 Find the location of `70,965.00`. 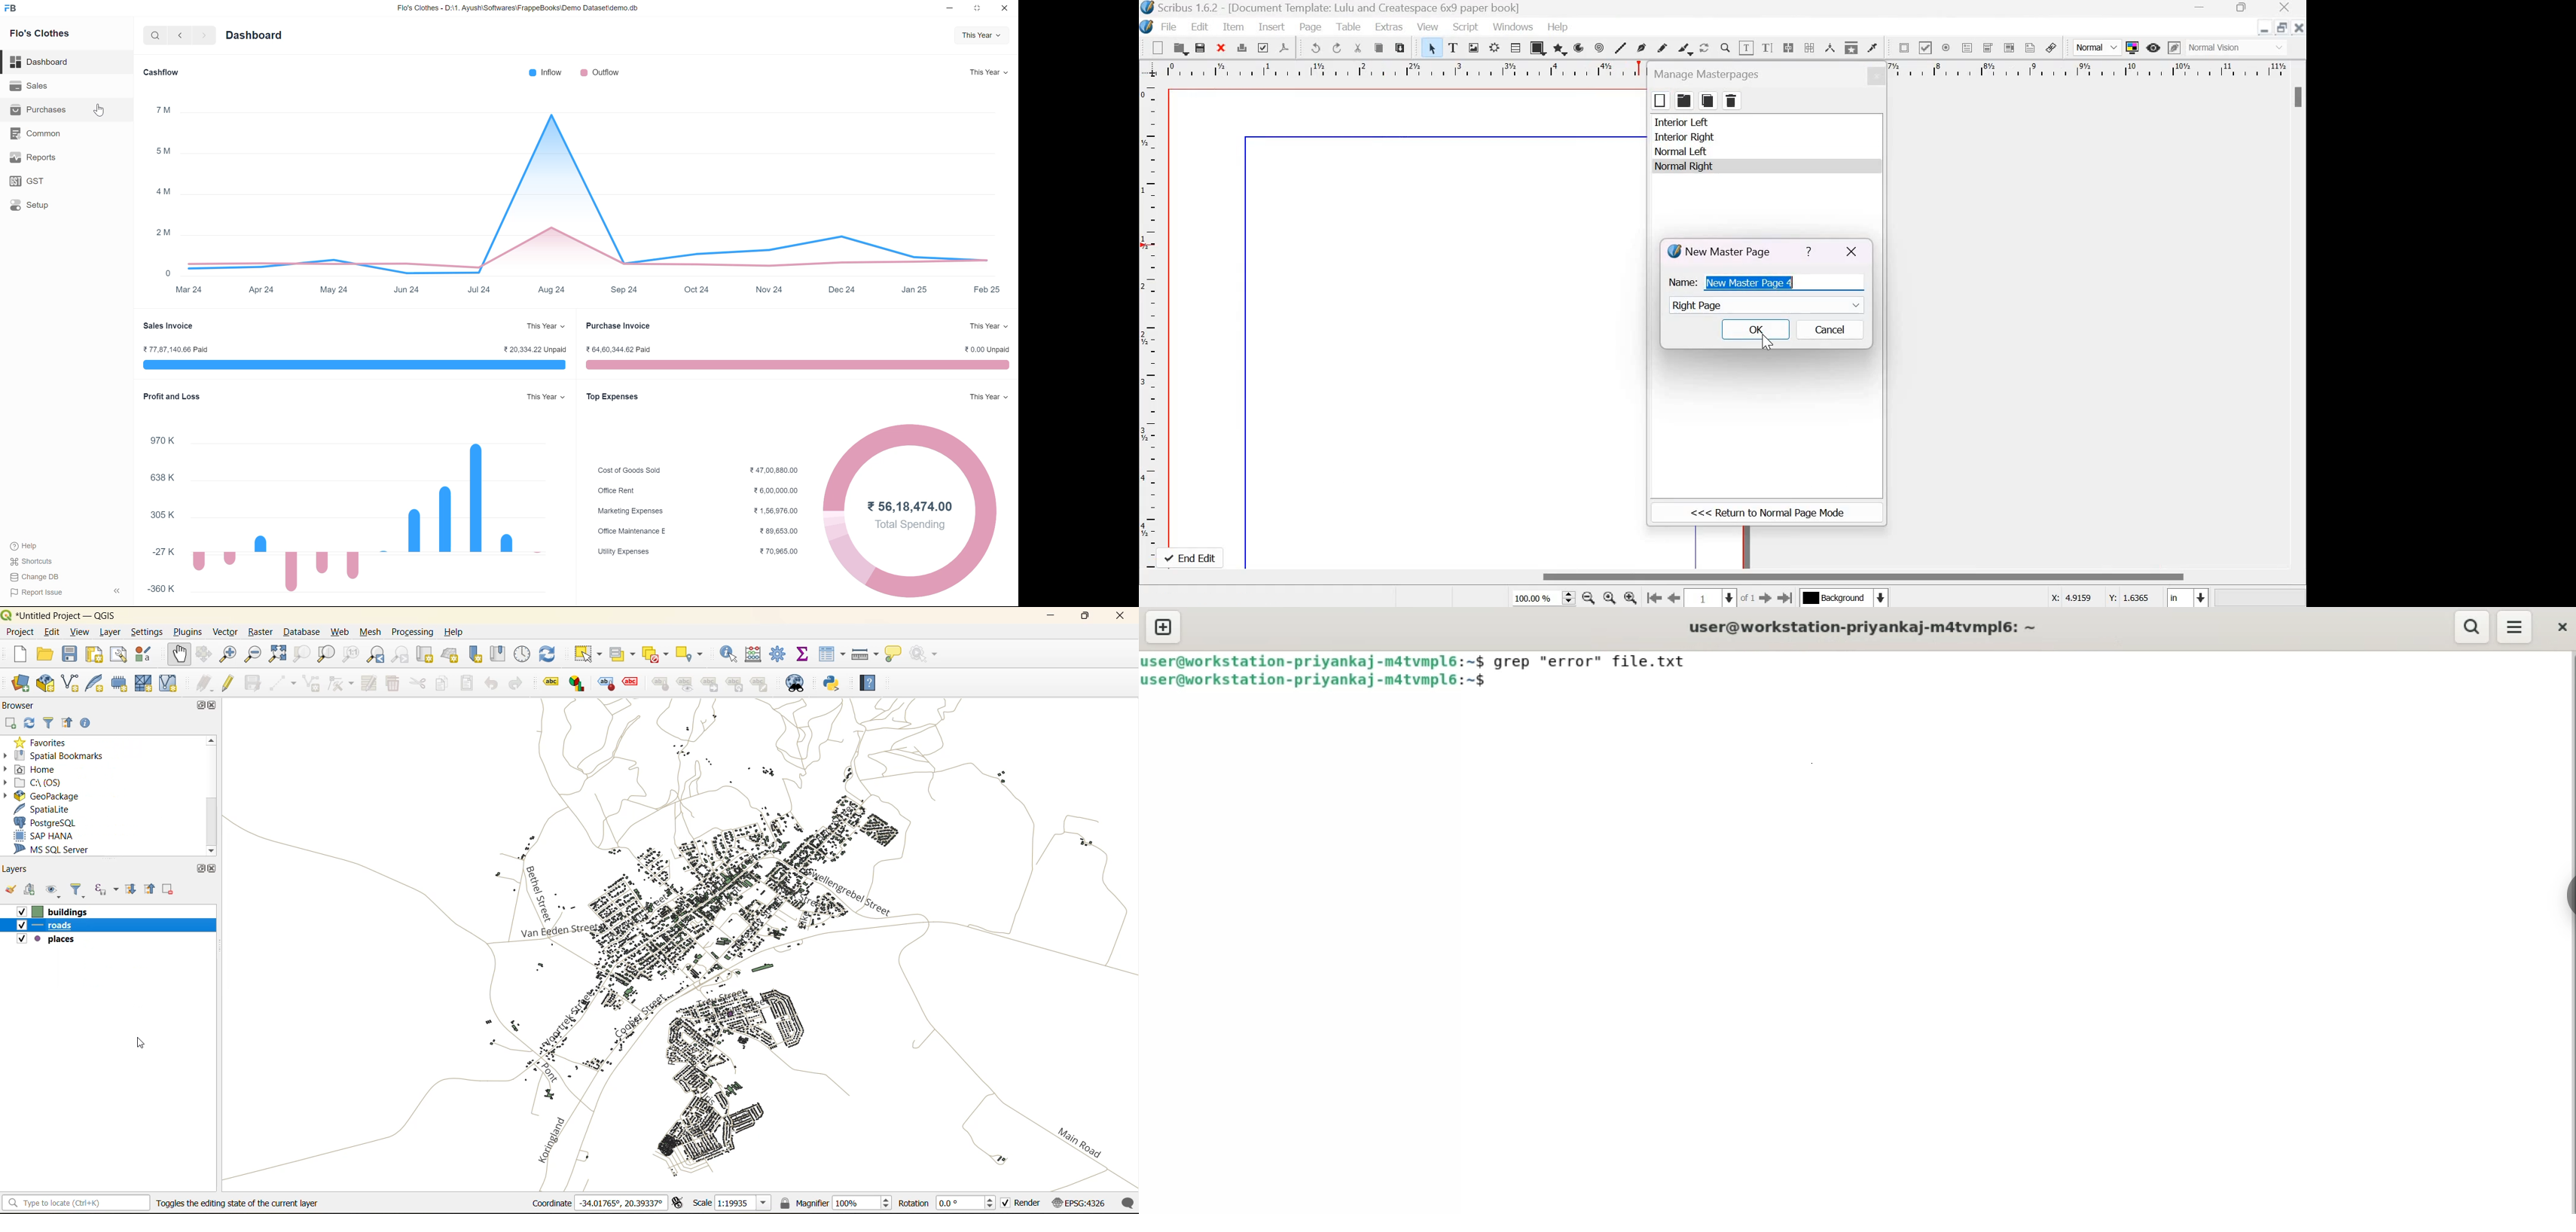

70,965.00 is located at coordinates (778, 551).